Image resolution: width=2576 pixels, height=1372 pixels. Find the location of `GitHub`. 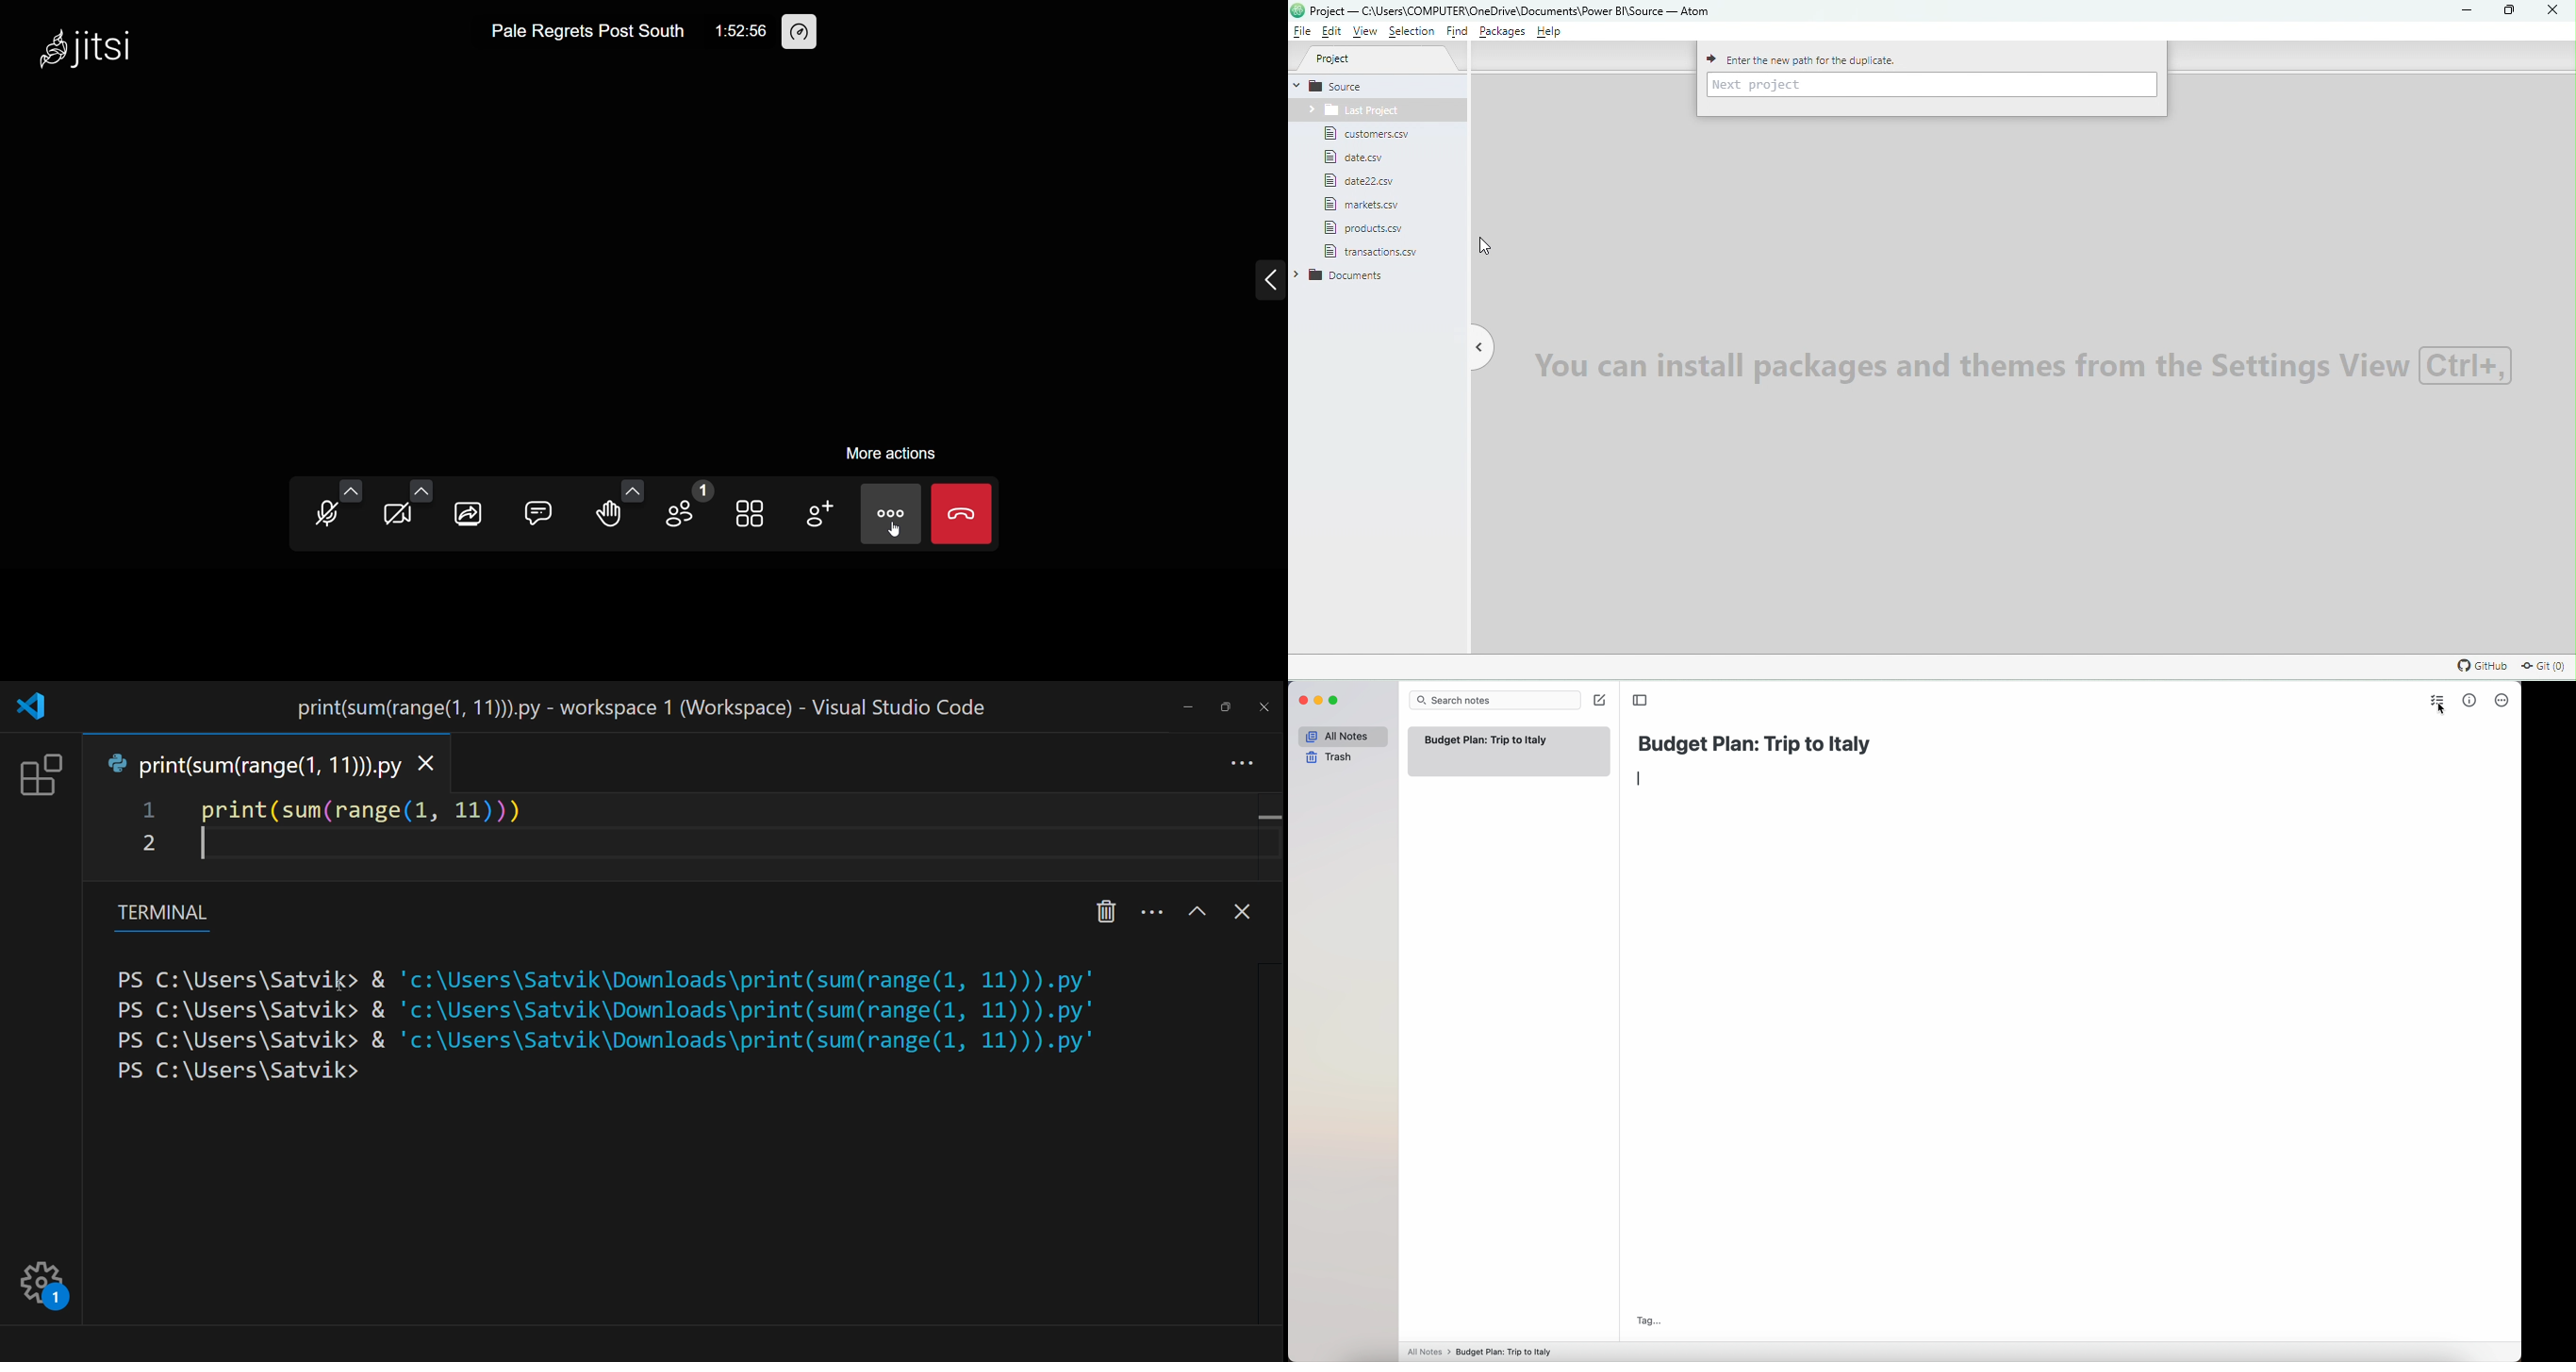

GitHub is located at coordinates (2480, 665).